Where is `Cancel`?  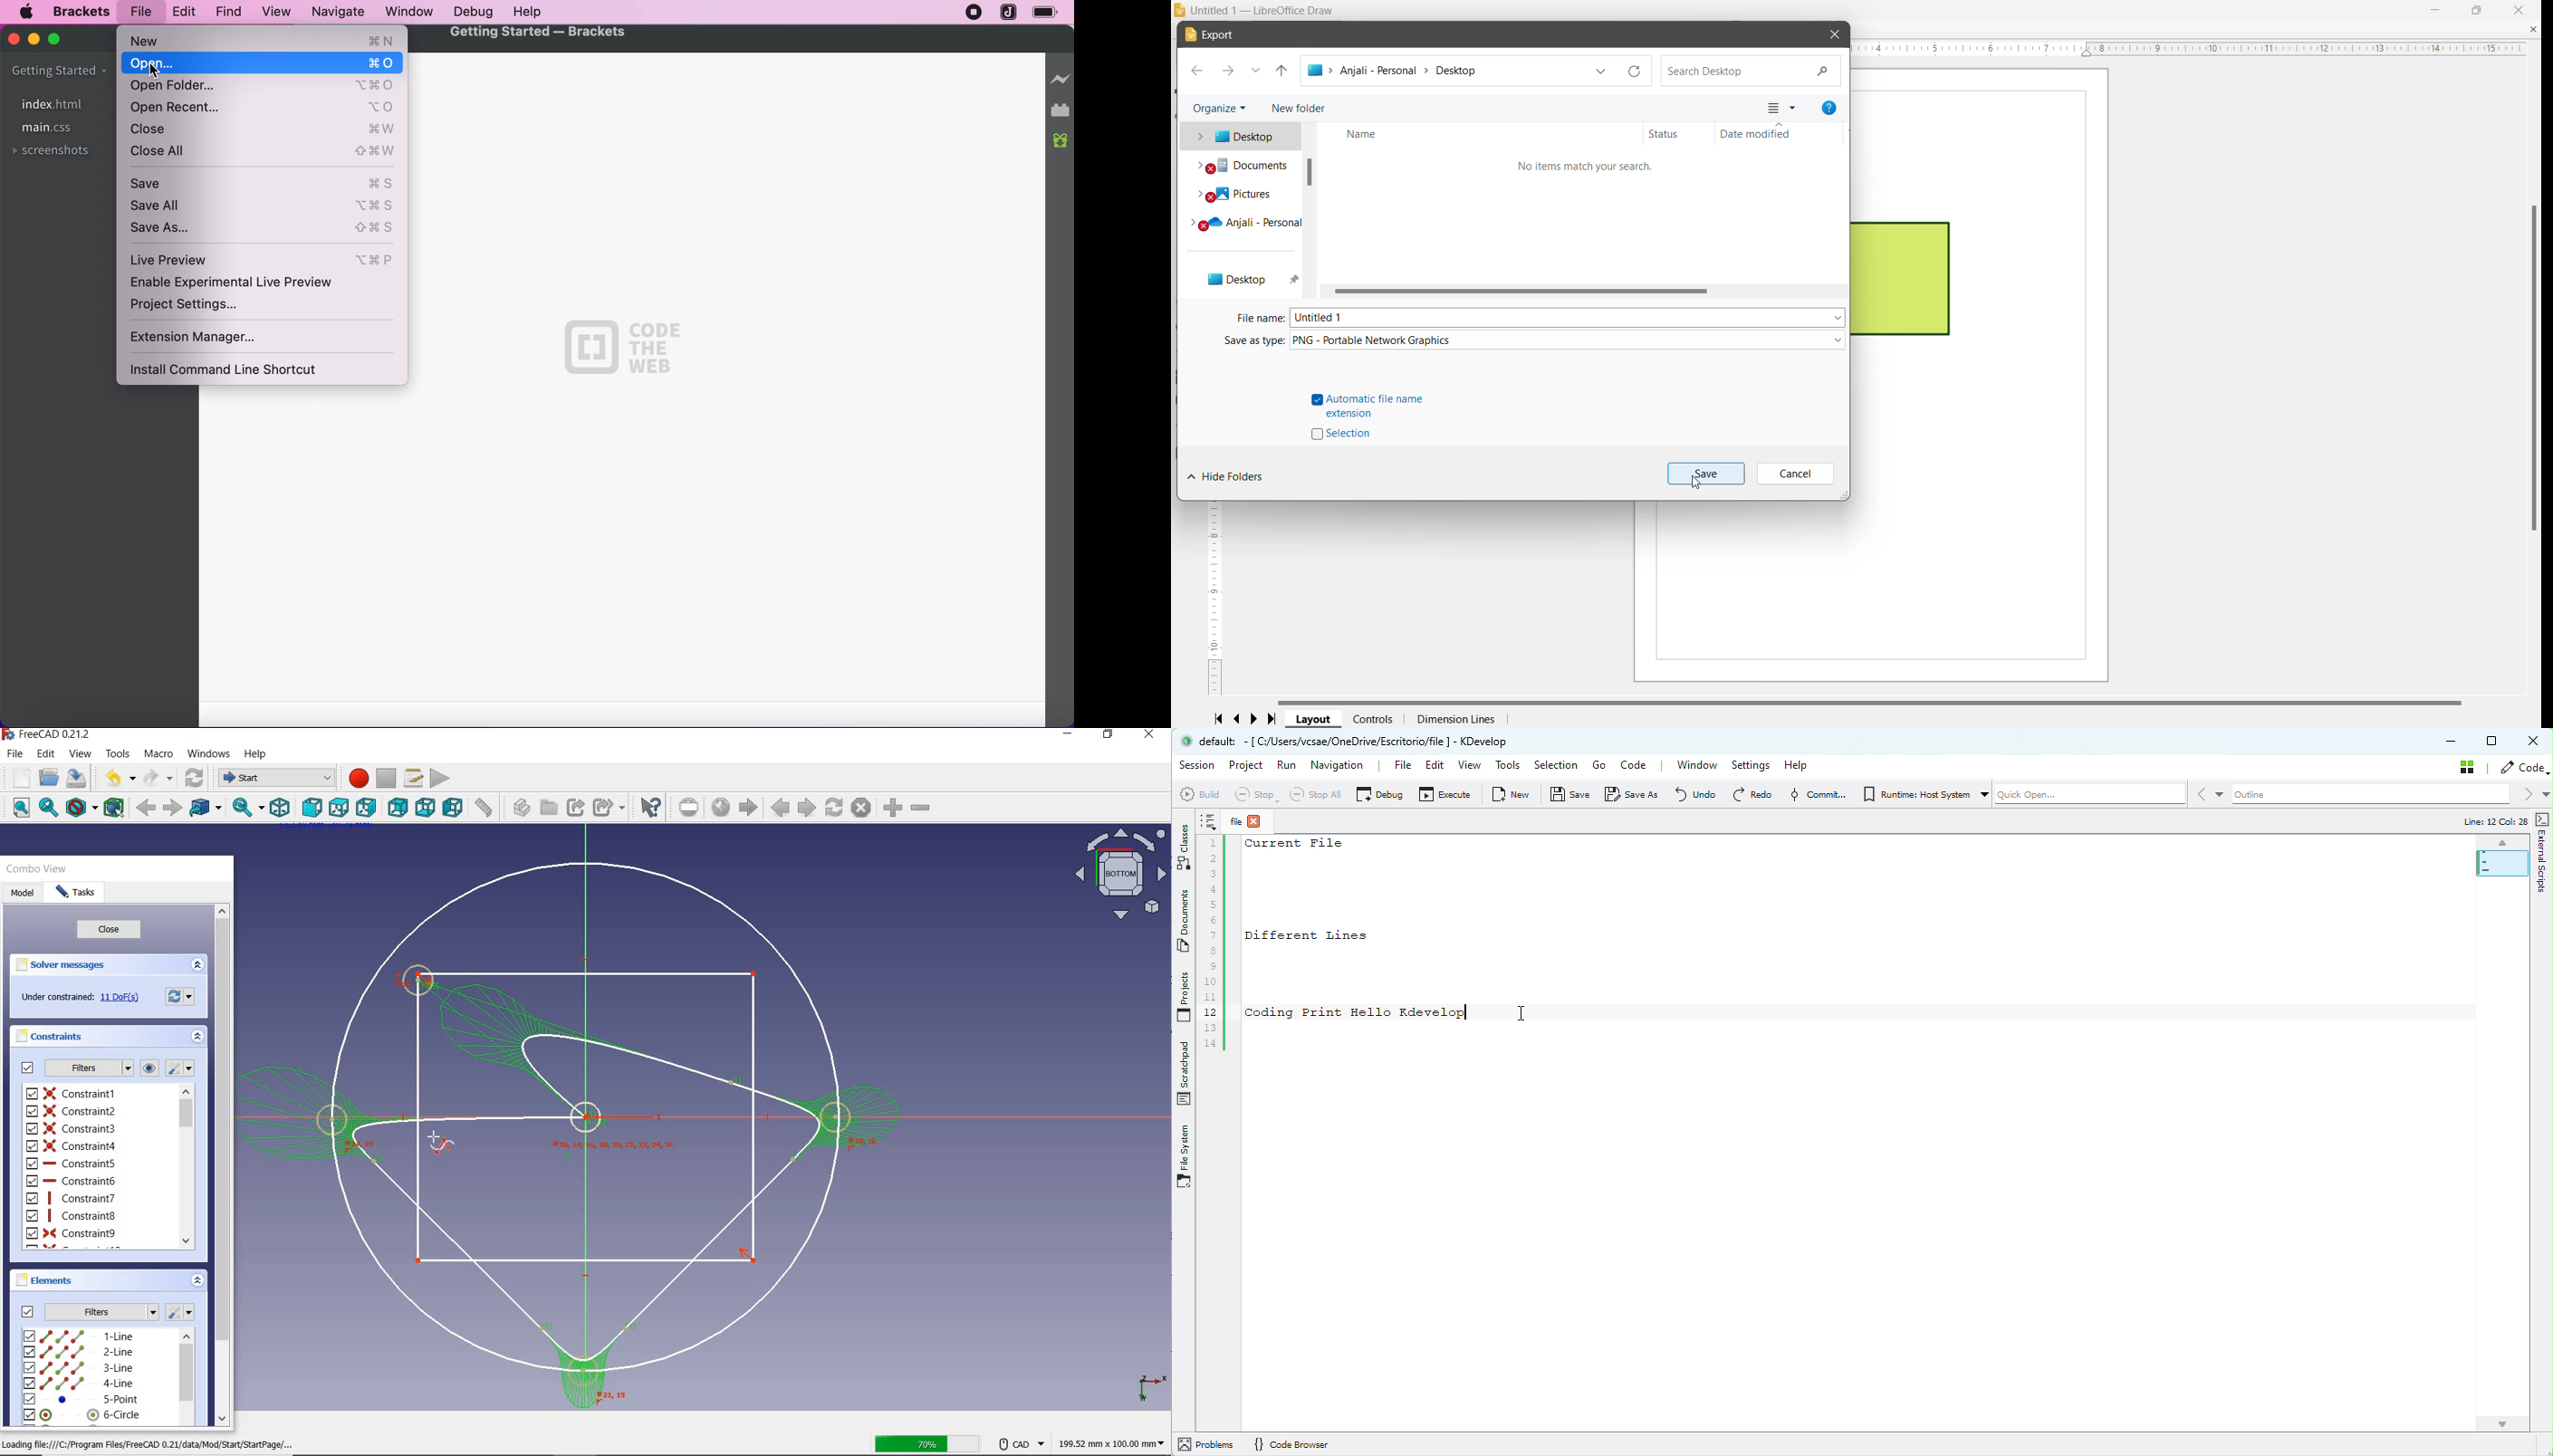
Cancel is located at coordinates (1793, 473).